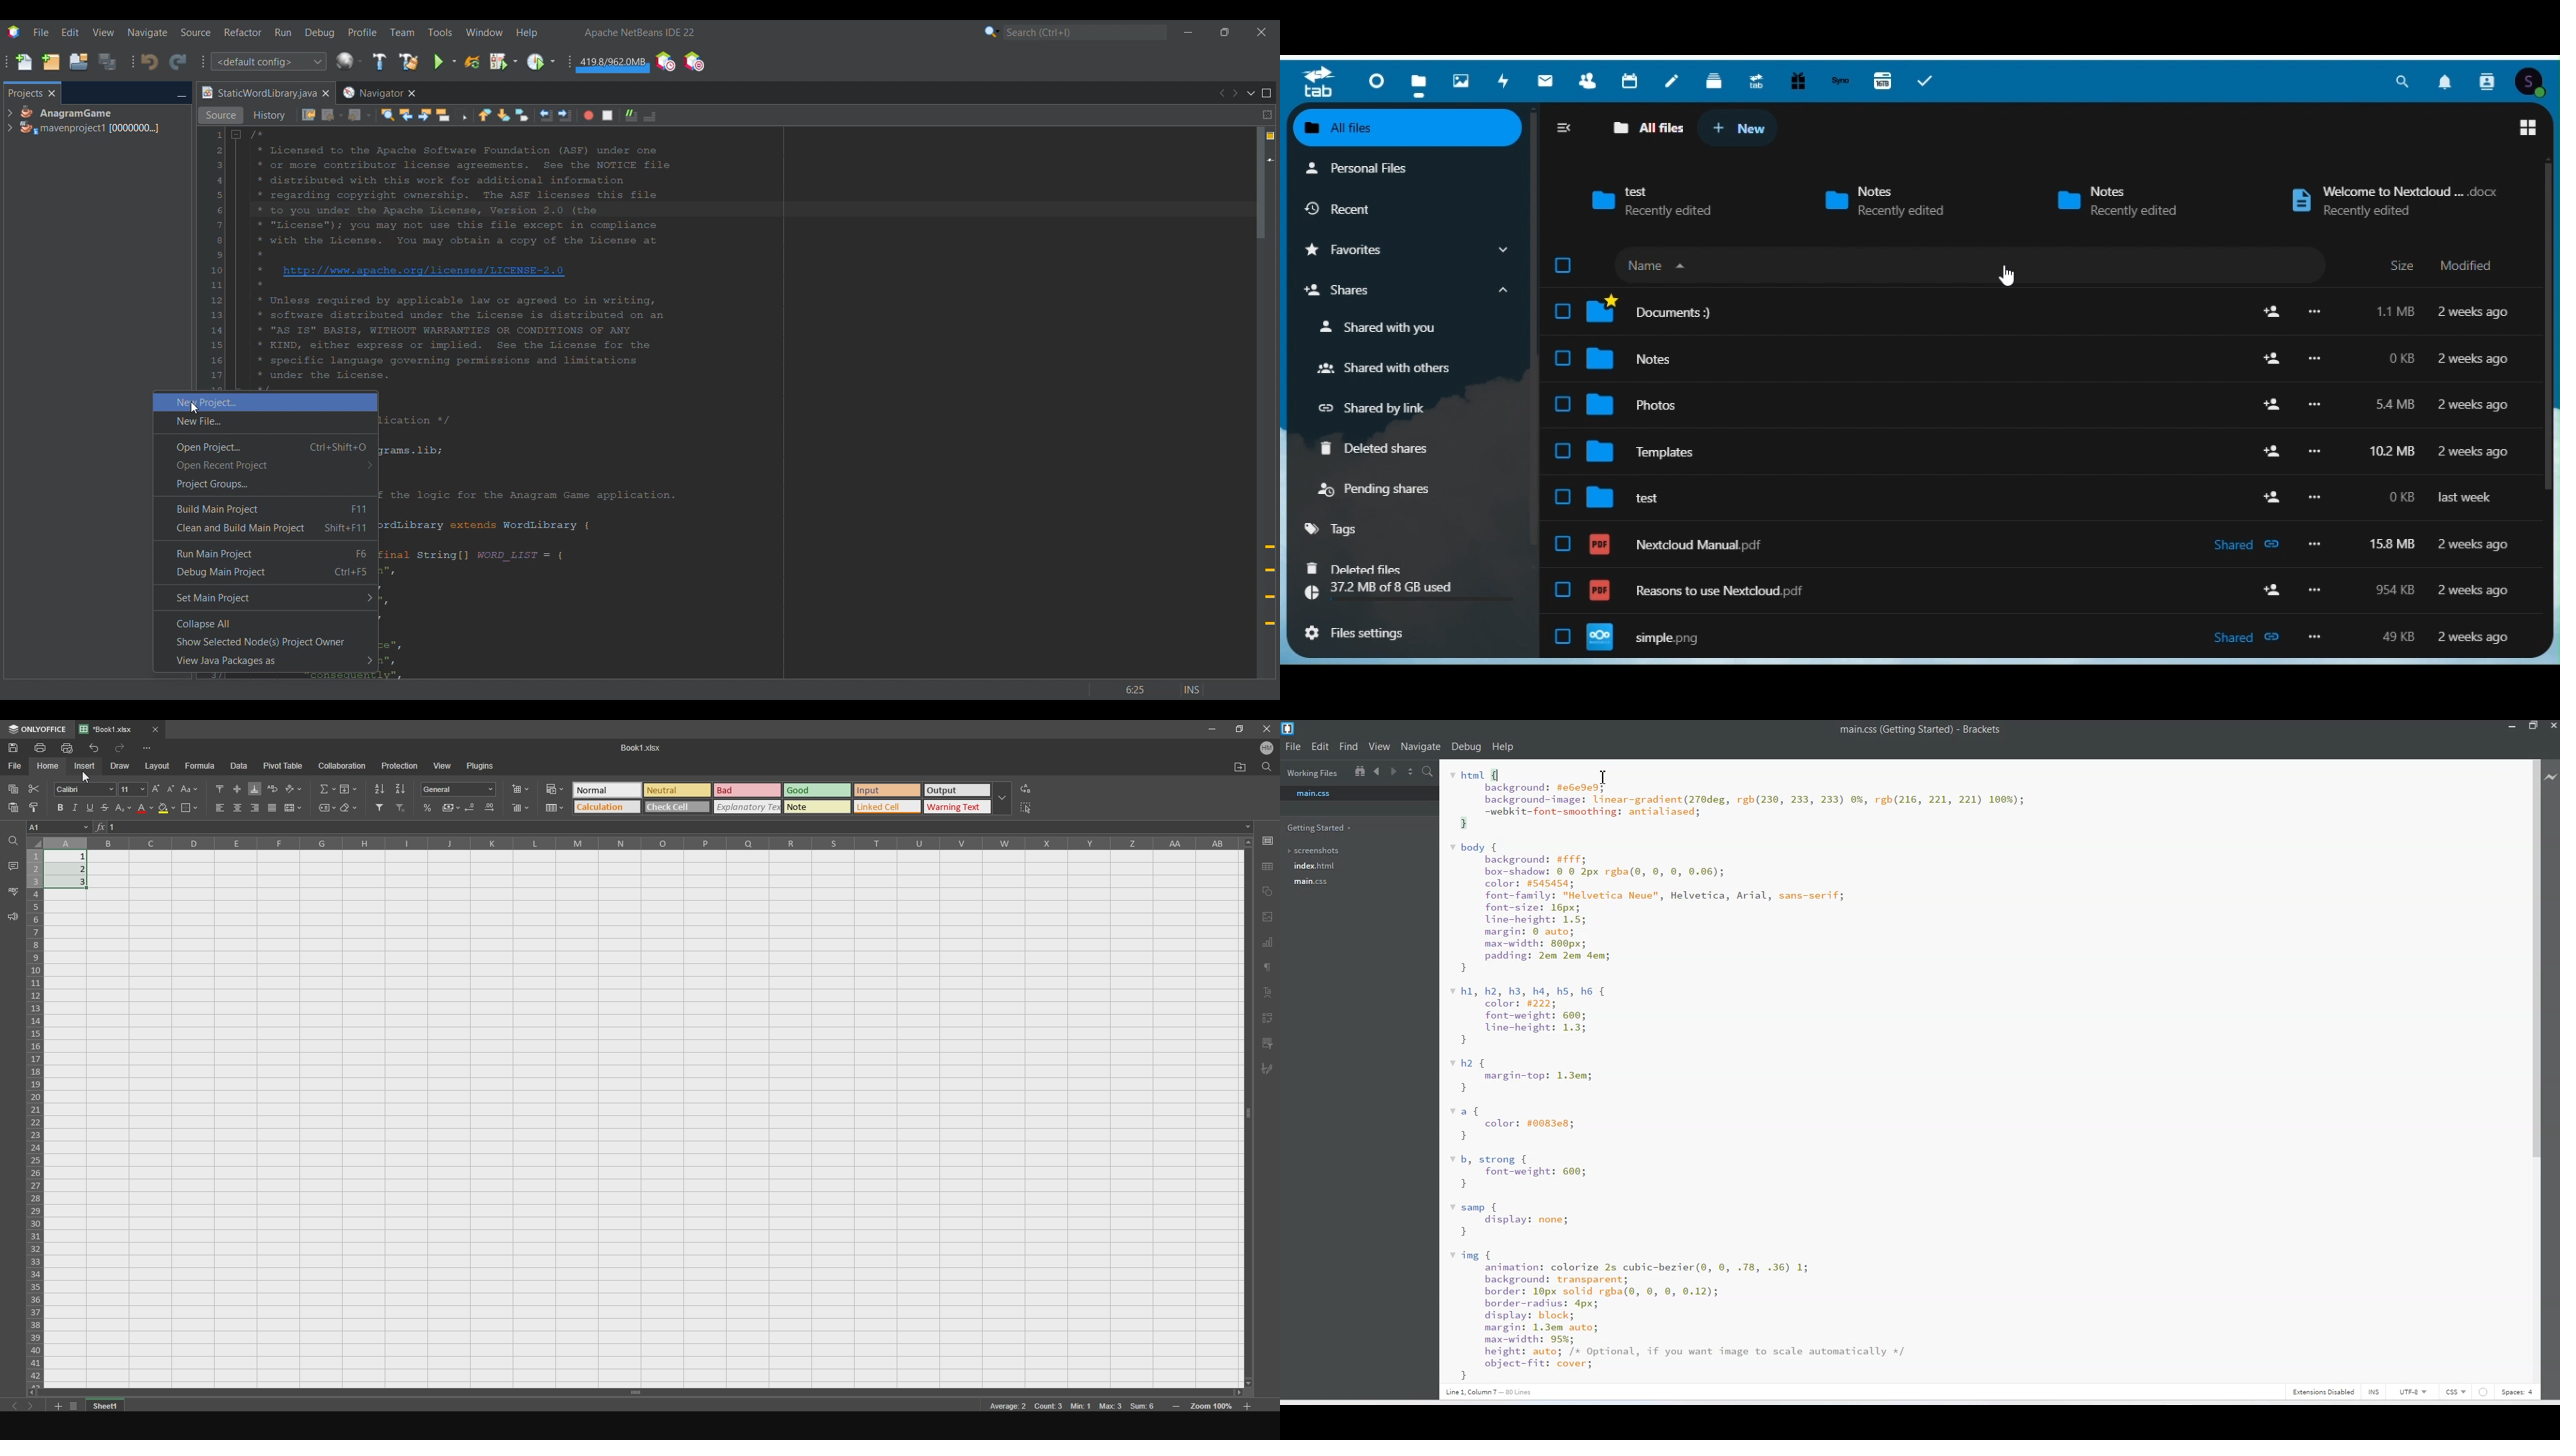 Image resolution: width=2576 pixels, height=1456 pixels. I want to click on Photos, so click(1463, 80).